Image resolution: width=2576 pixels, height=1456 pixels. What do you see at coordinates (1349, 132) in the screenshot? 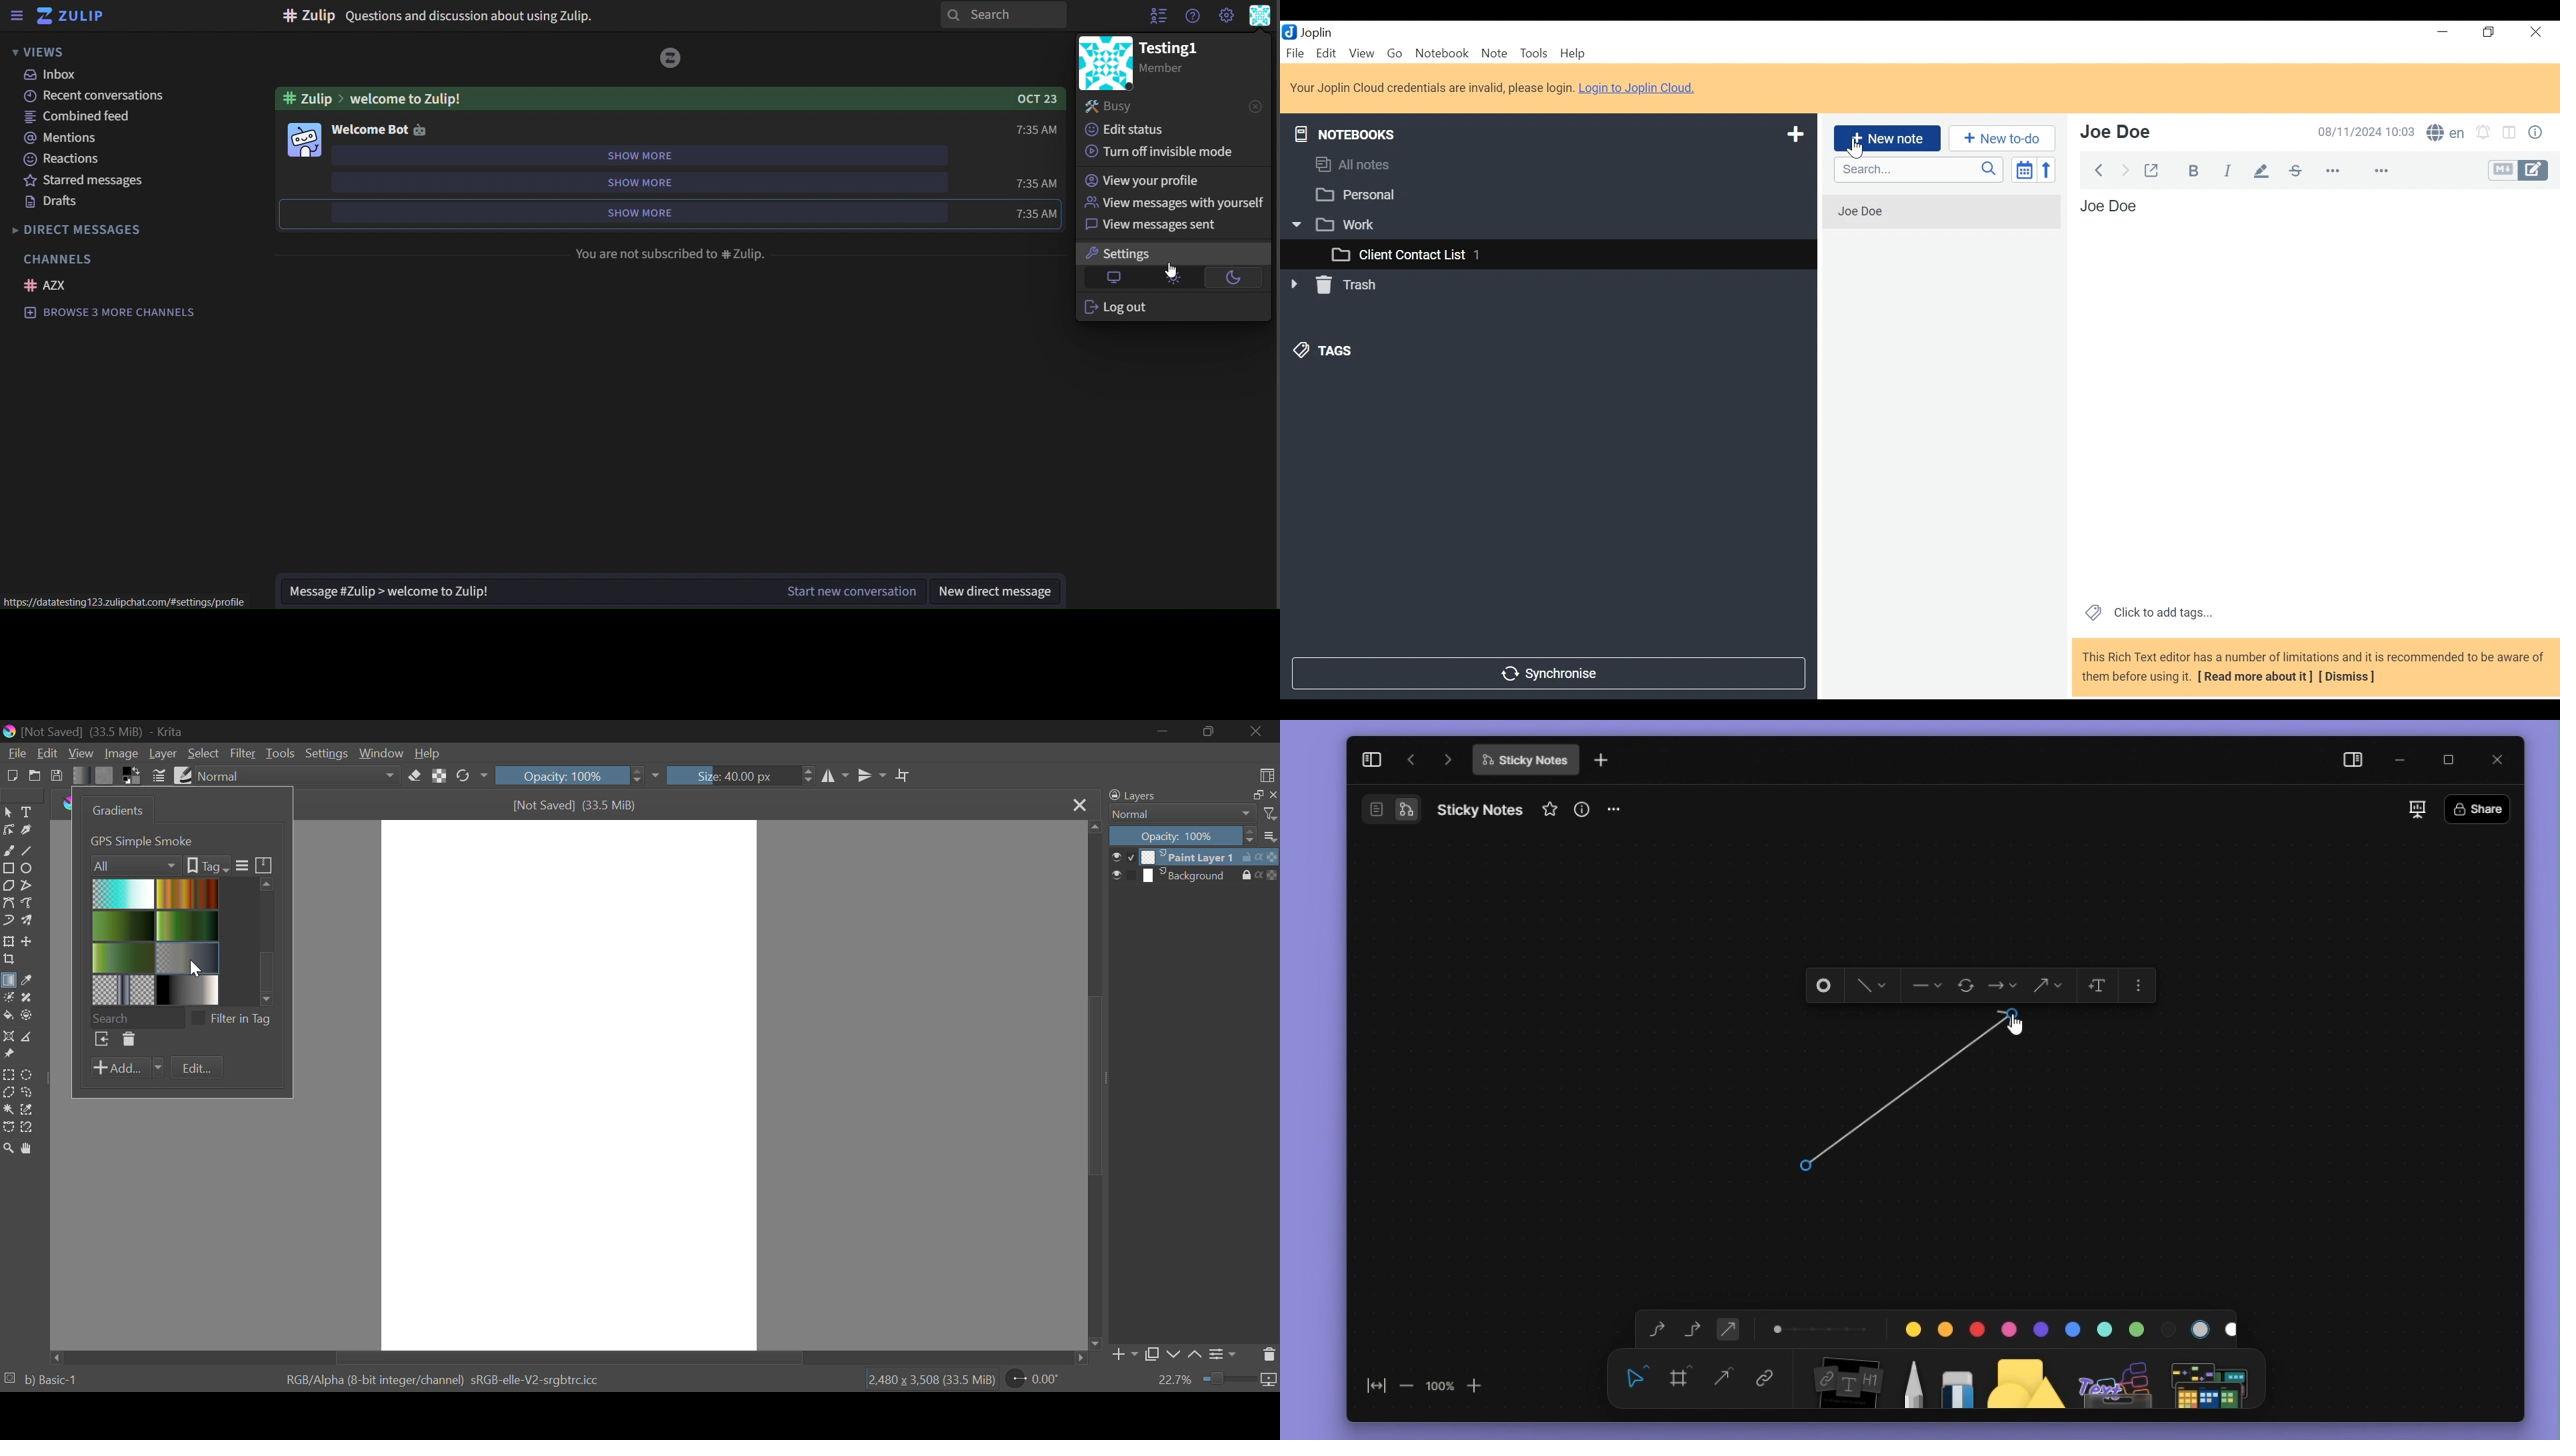
I see `Notebooks` at bounding box center [1349, 132].